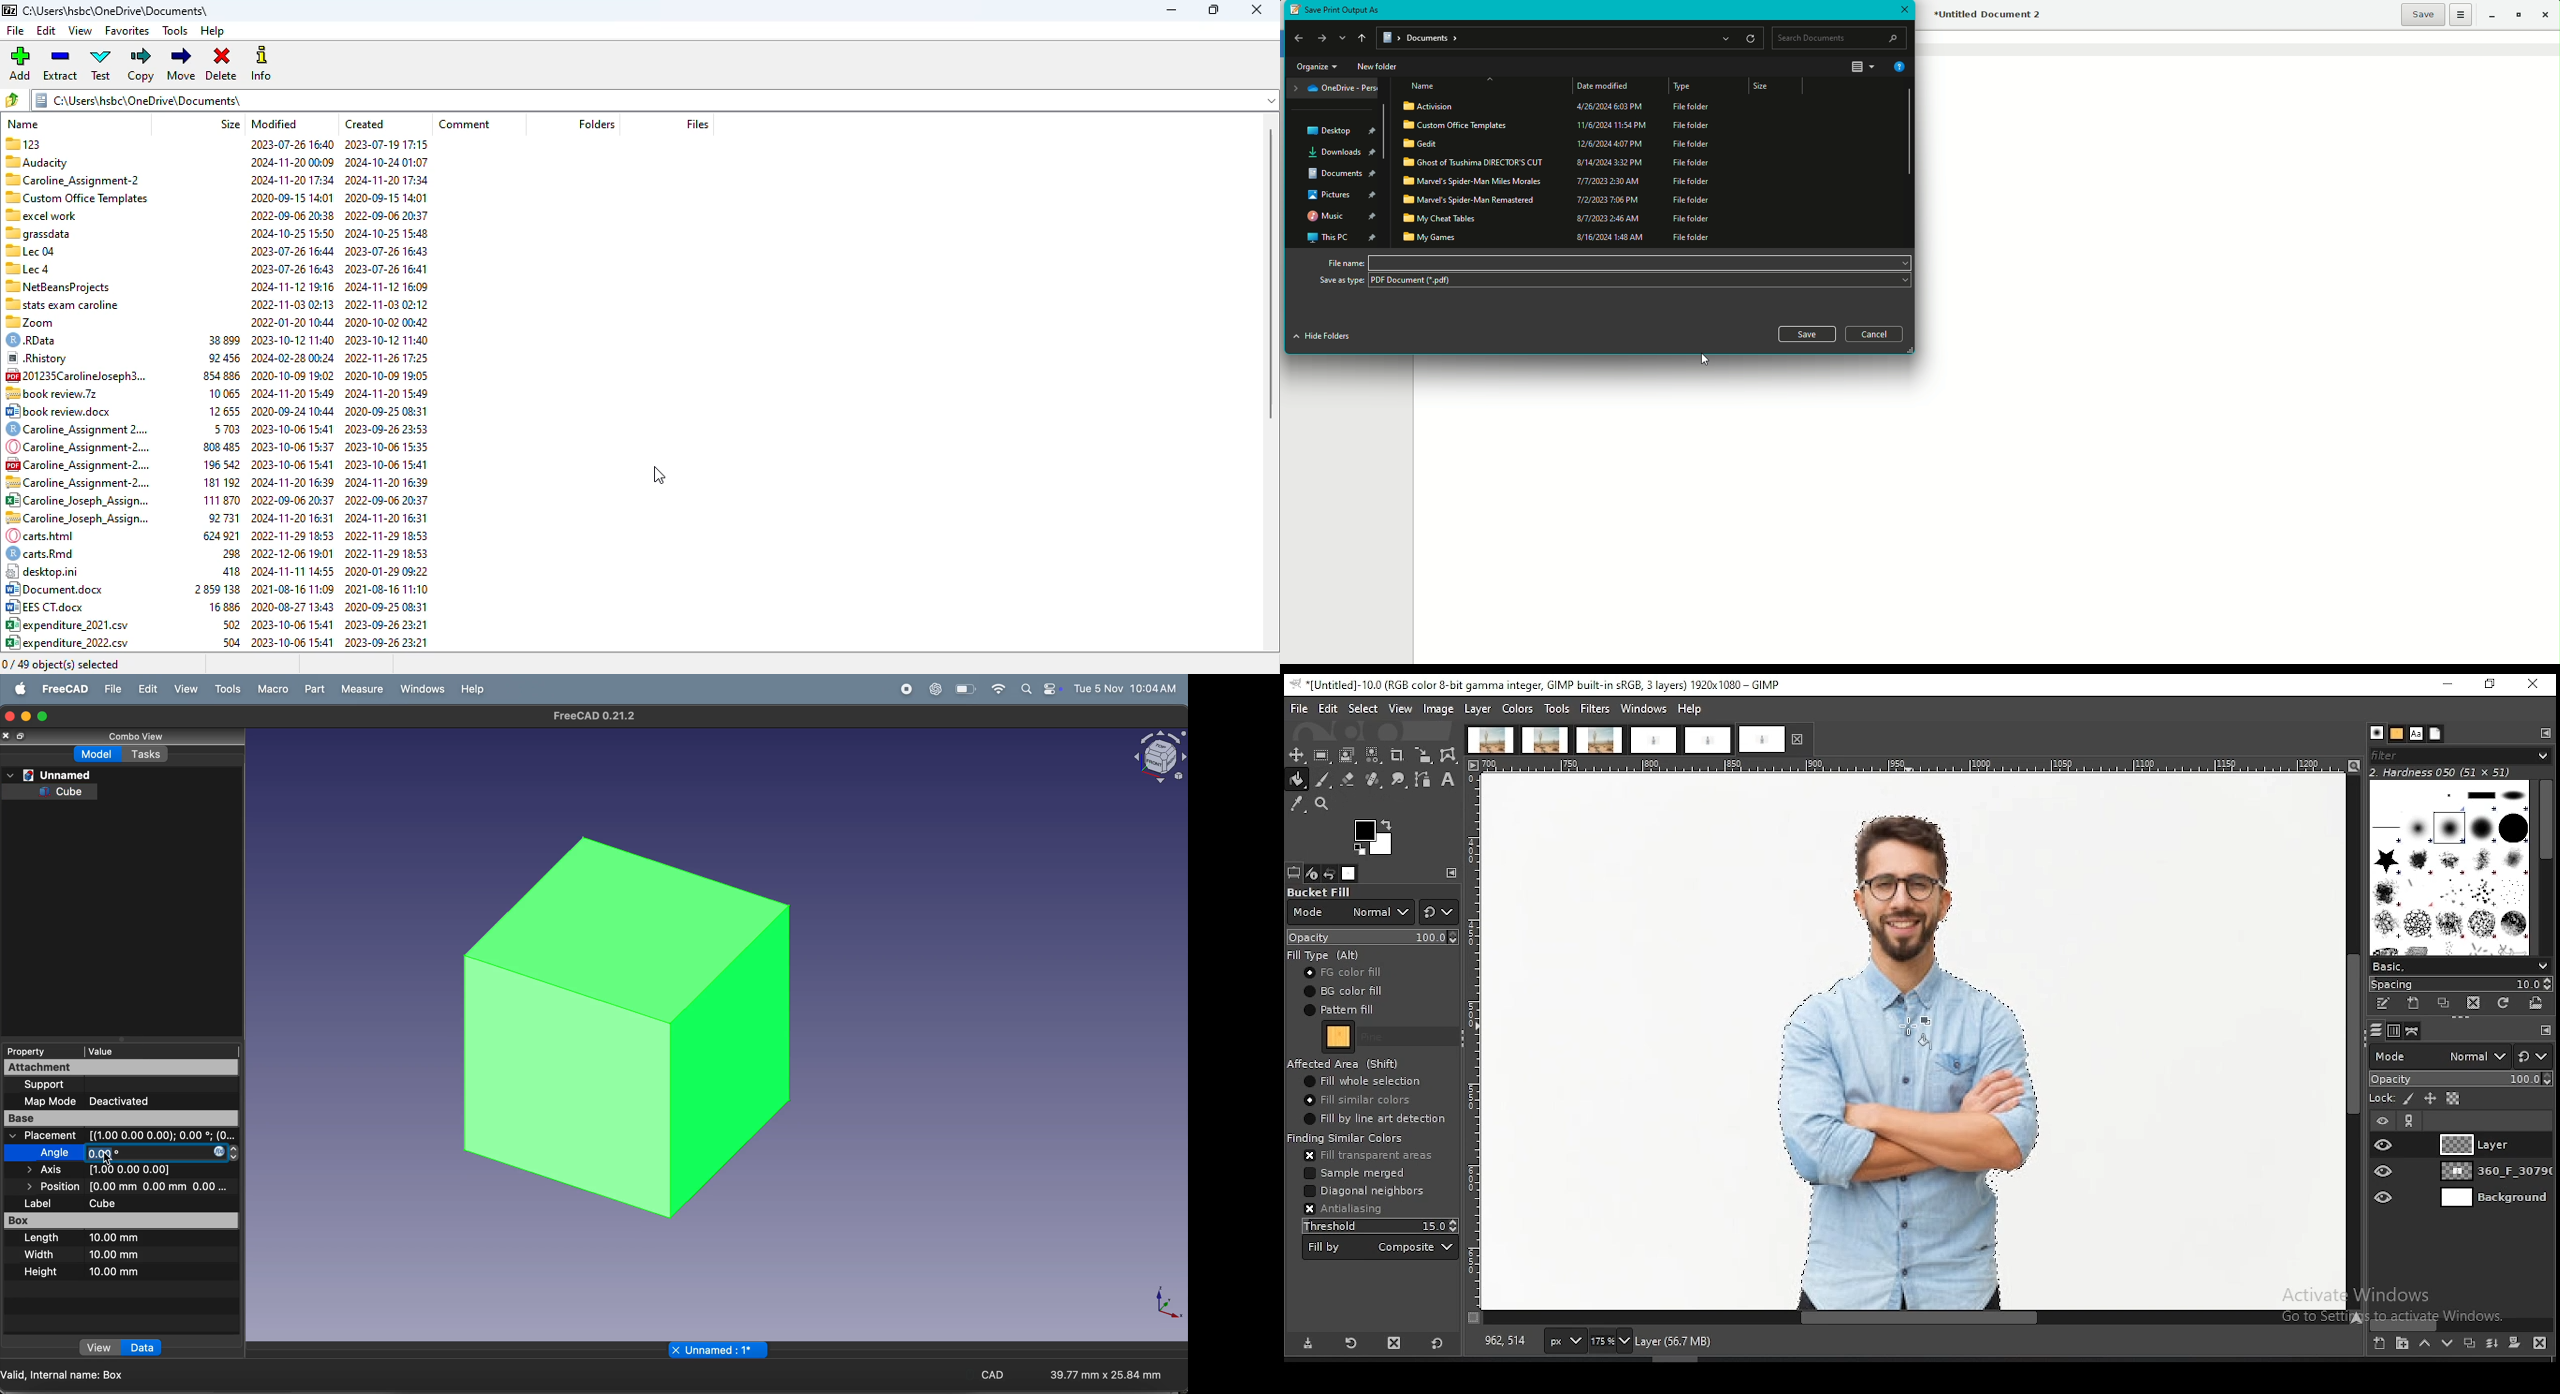 This screenshot has height=1400, width=2576. What do you see at coordinates (1345, 129) in the screenshot?
I see `Desktop` at bounding box center [1345, 129].